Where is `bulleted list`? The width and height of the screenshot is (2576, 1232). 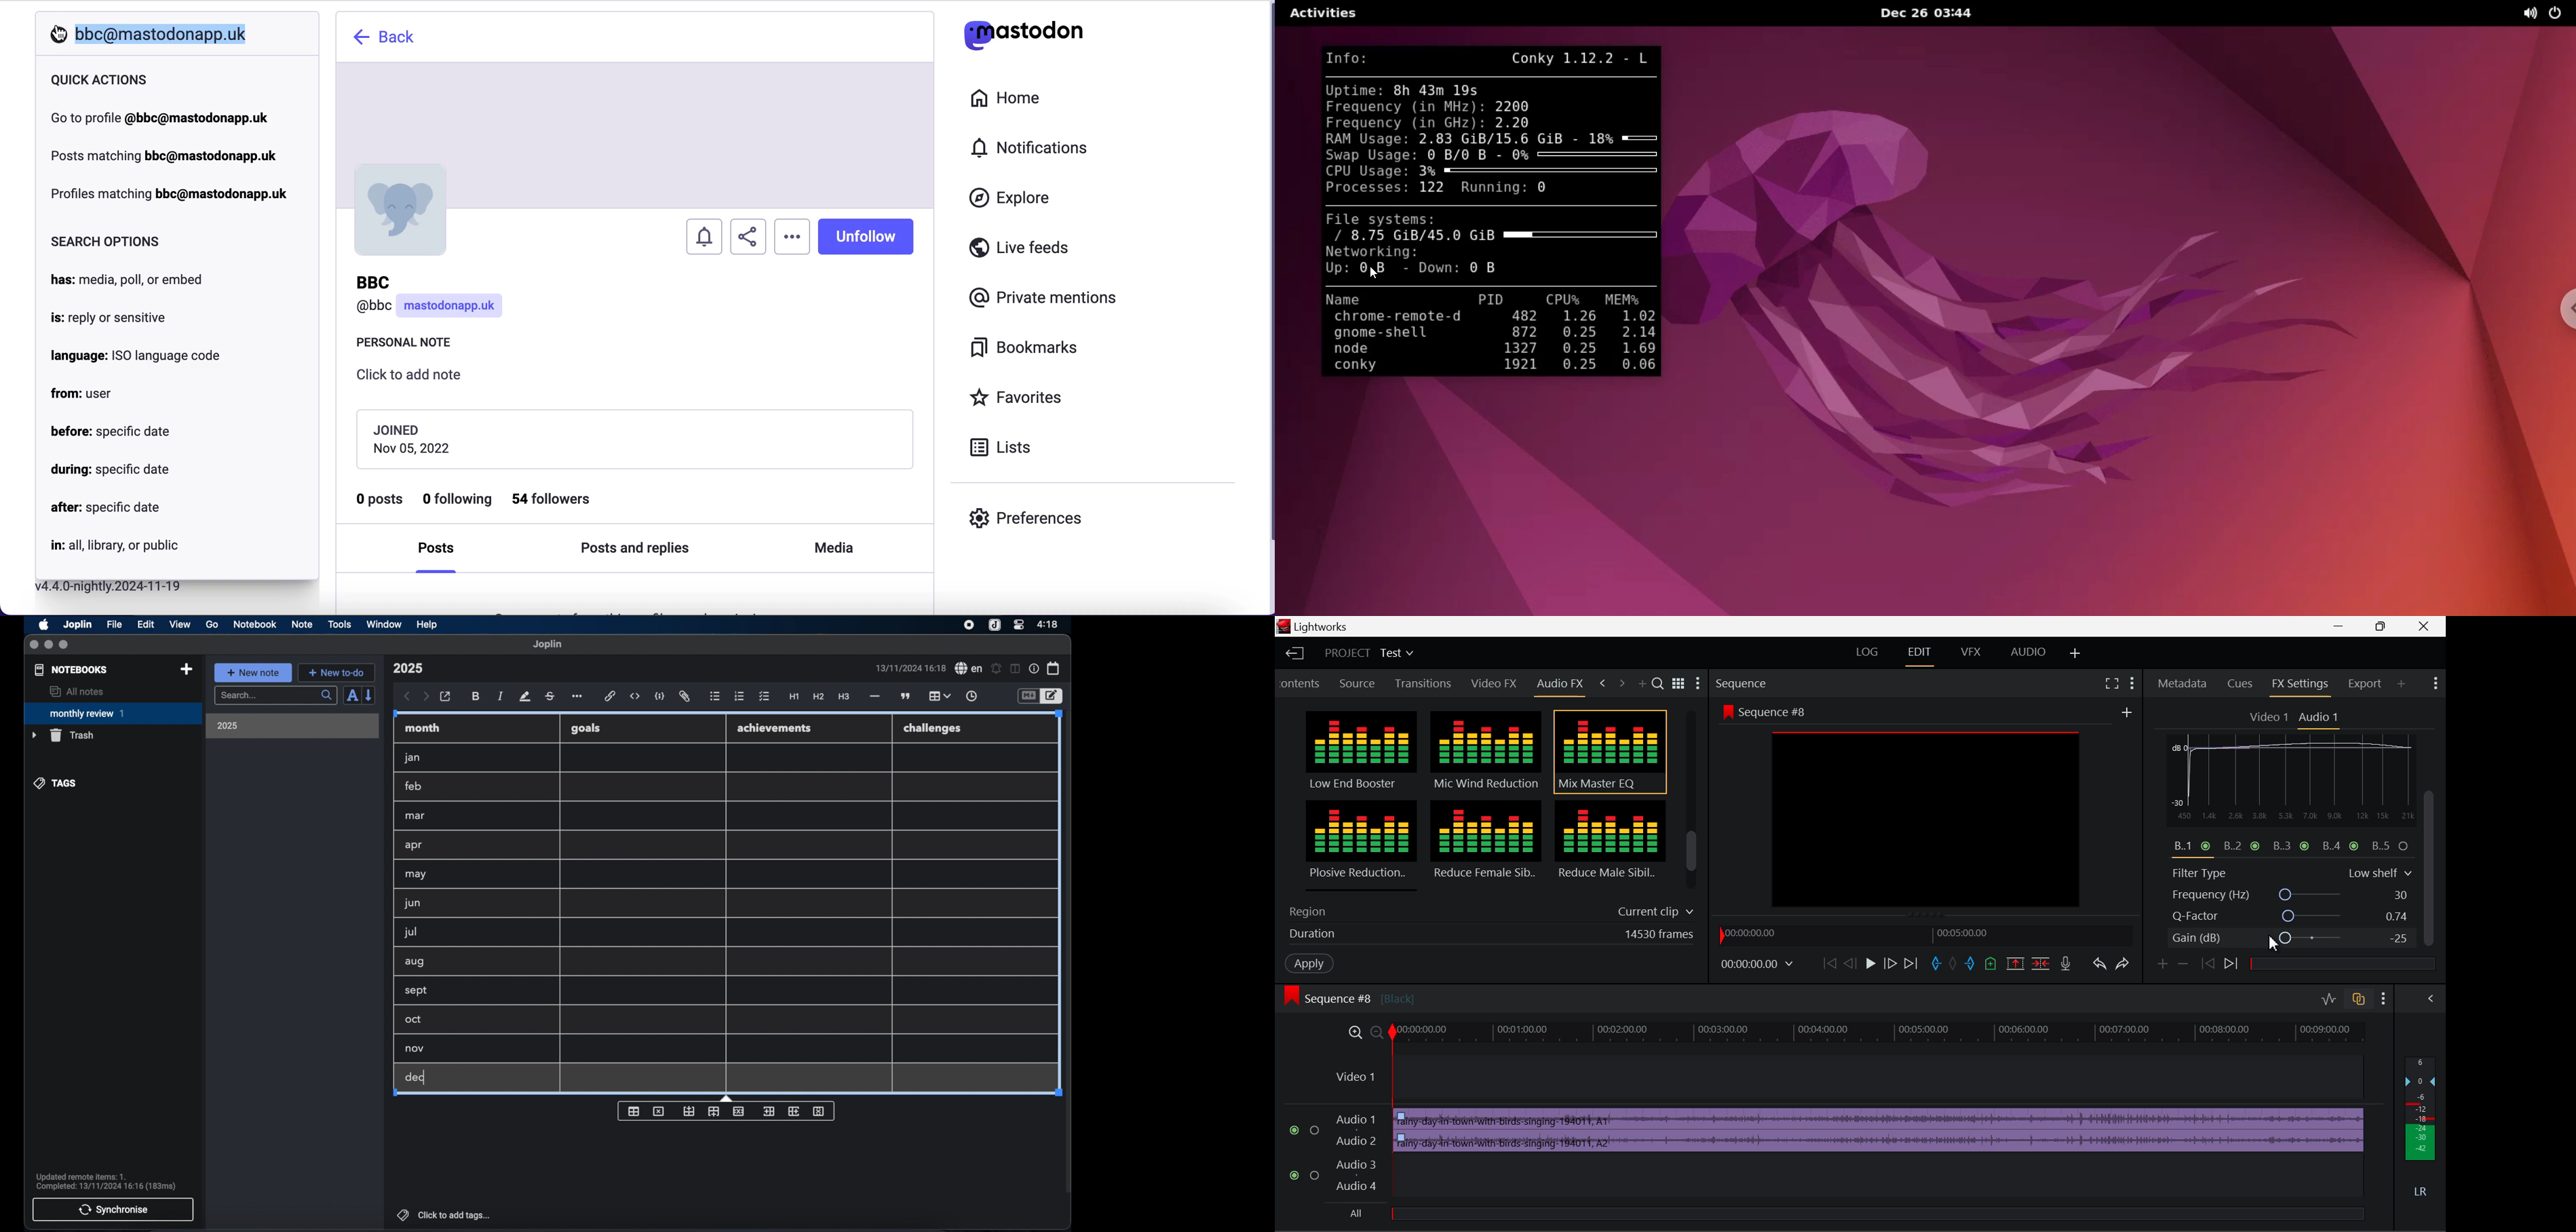 bulleted list is located at coordinates (715, 696).